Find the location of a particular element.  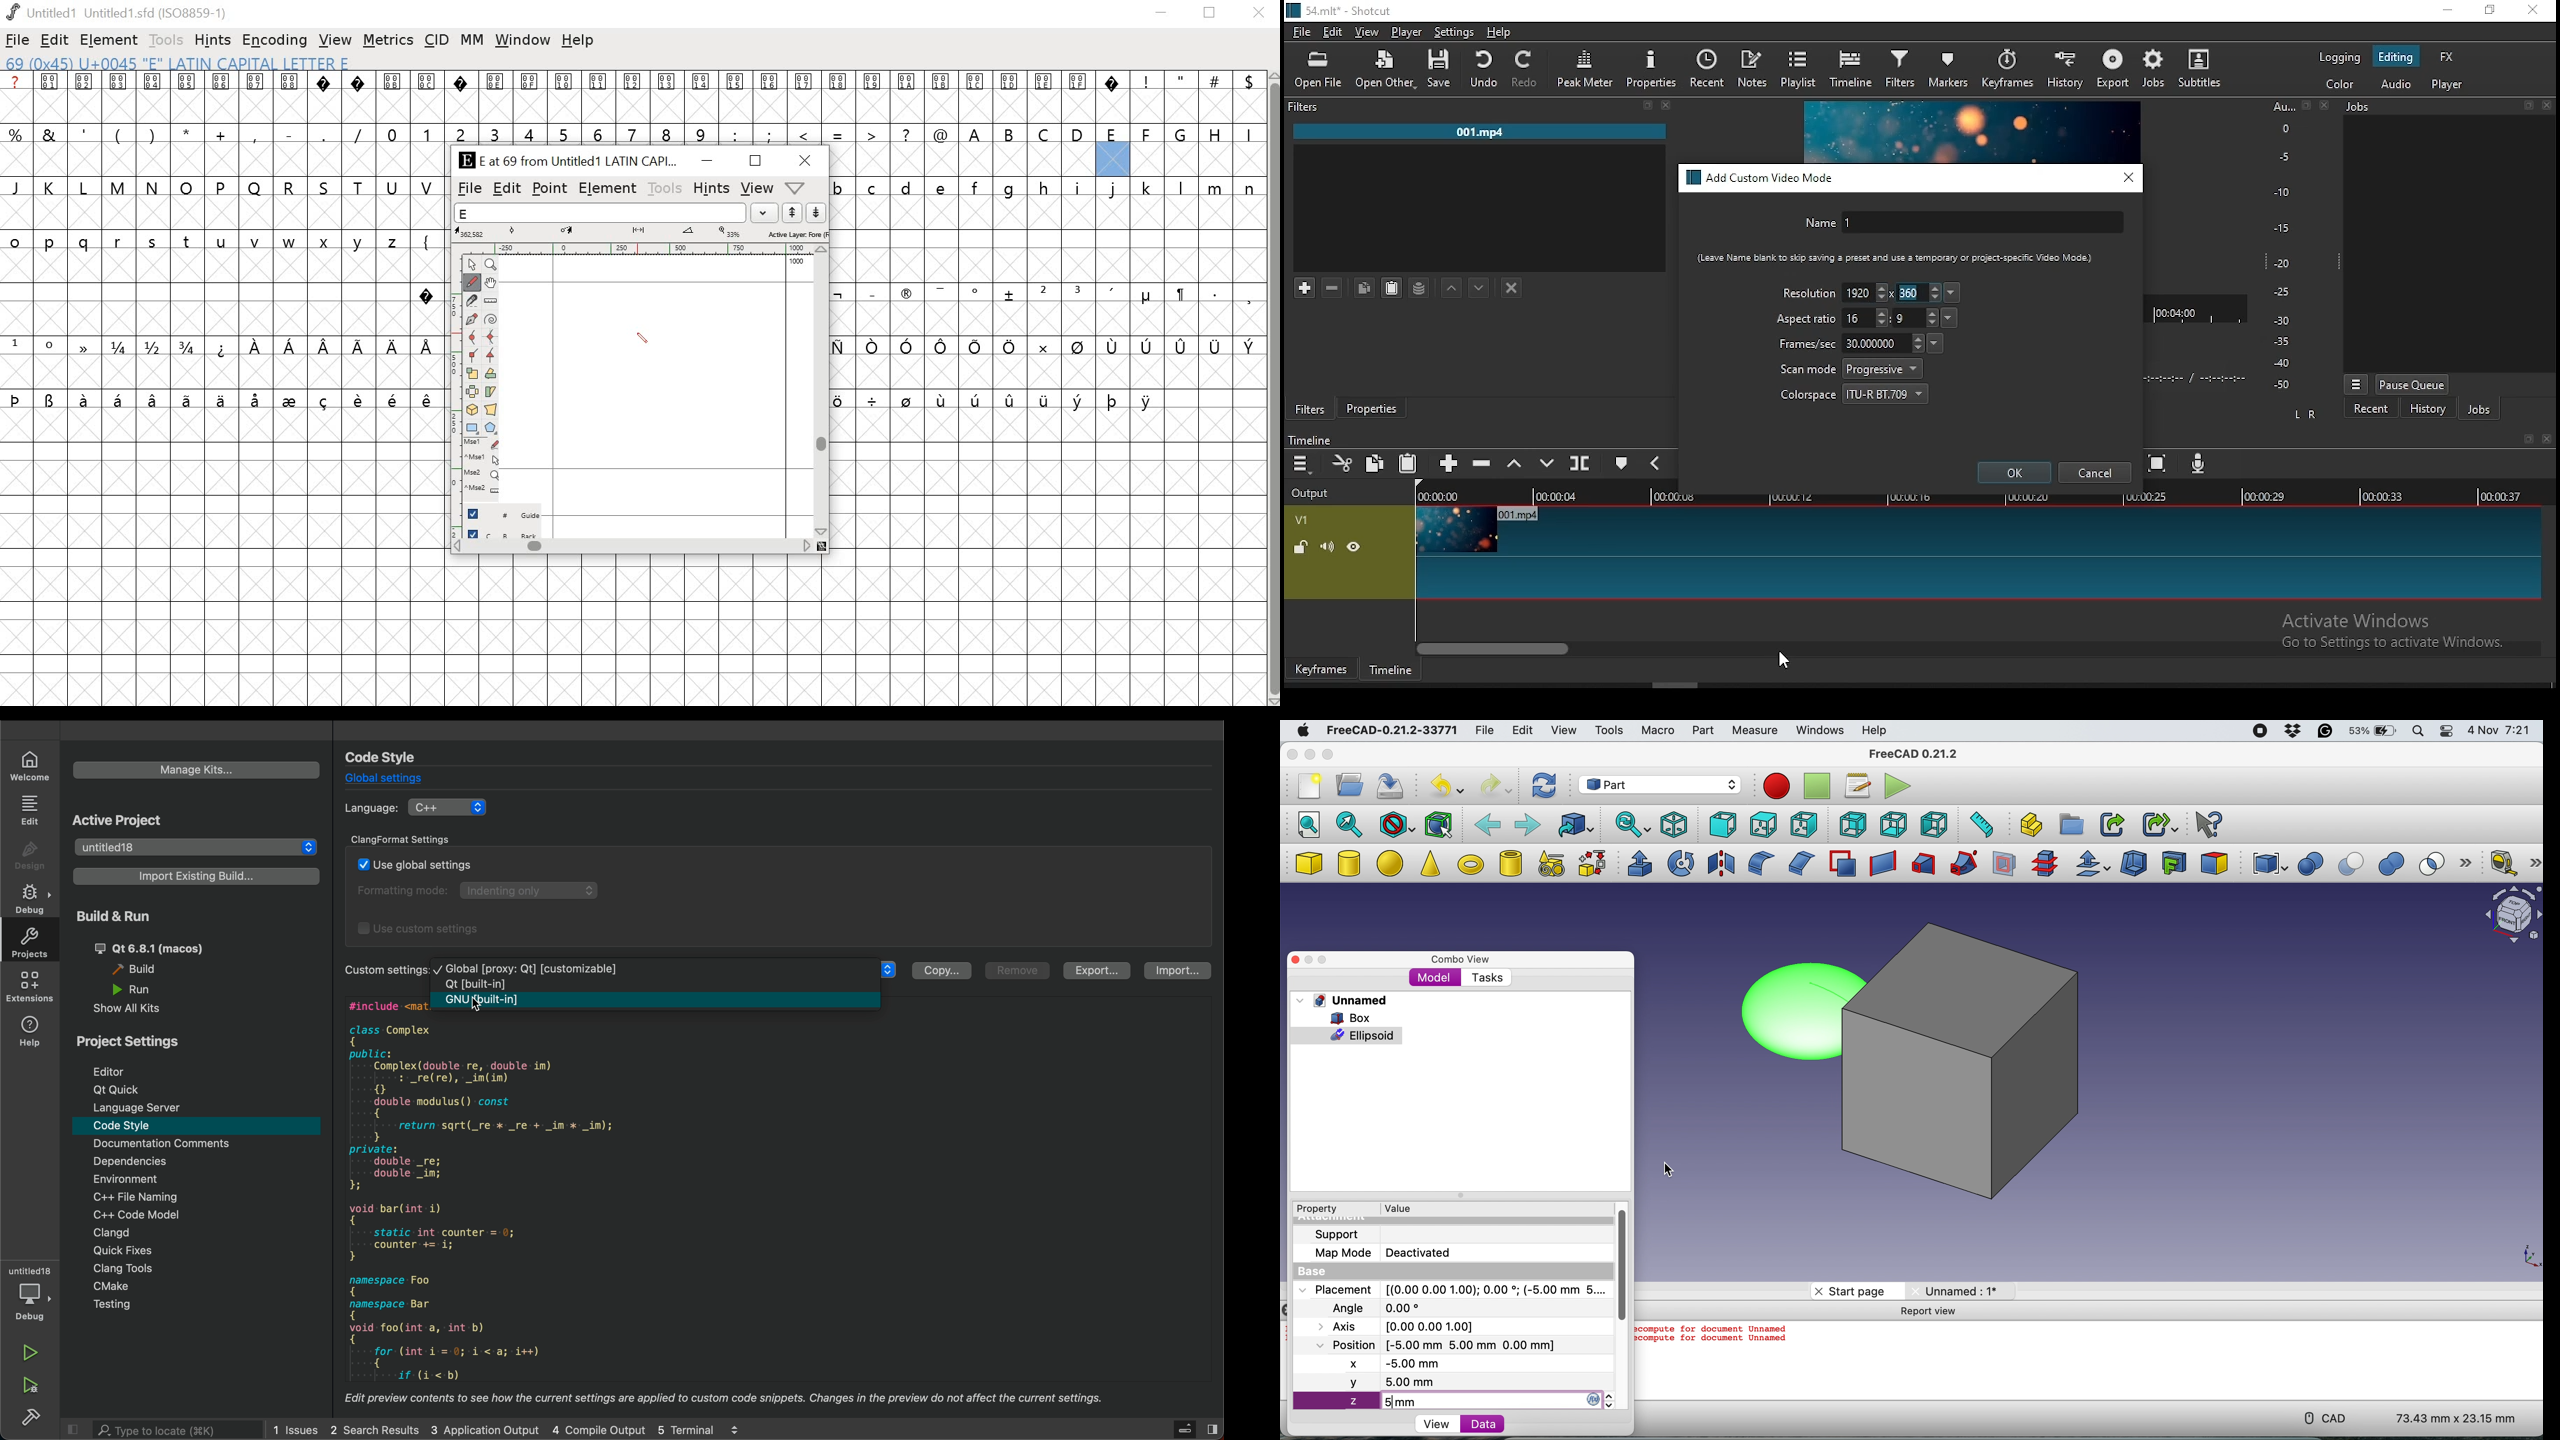

close sidebar is located at coordinates (1196, 1429).